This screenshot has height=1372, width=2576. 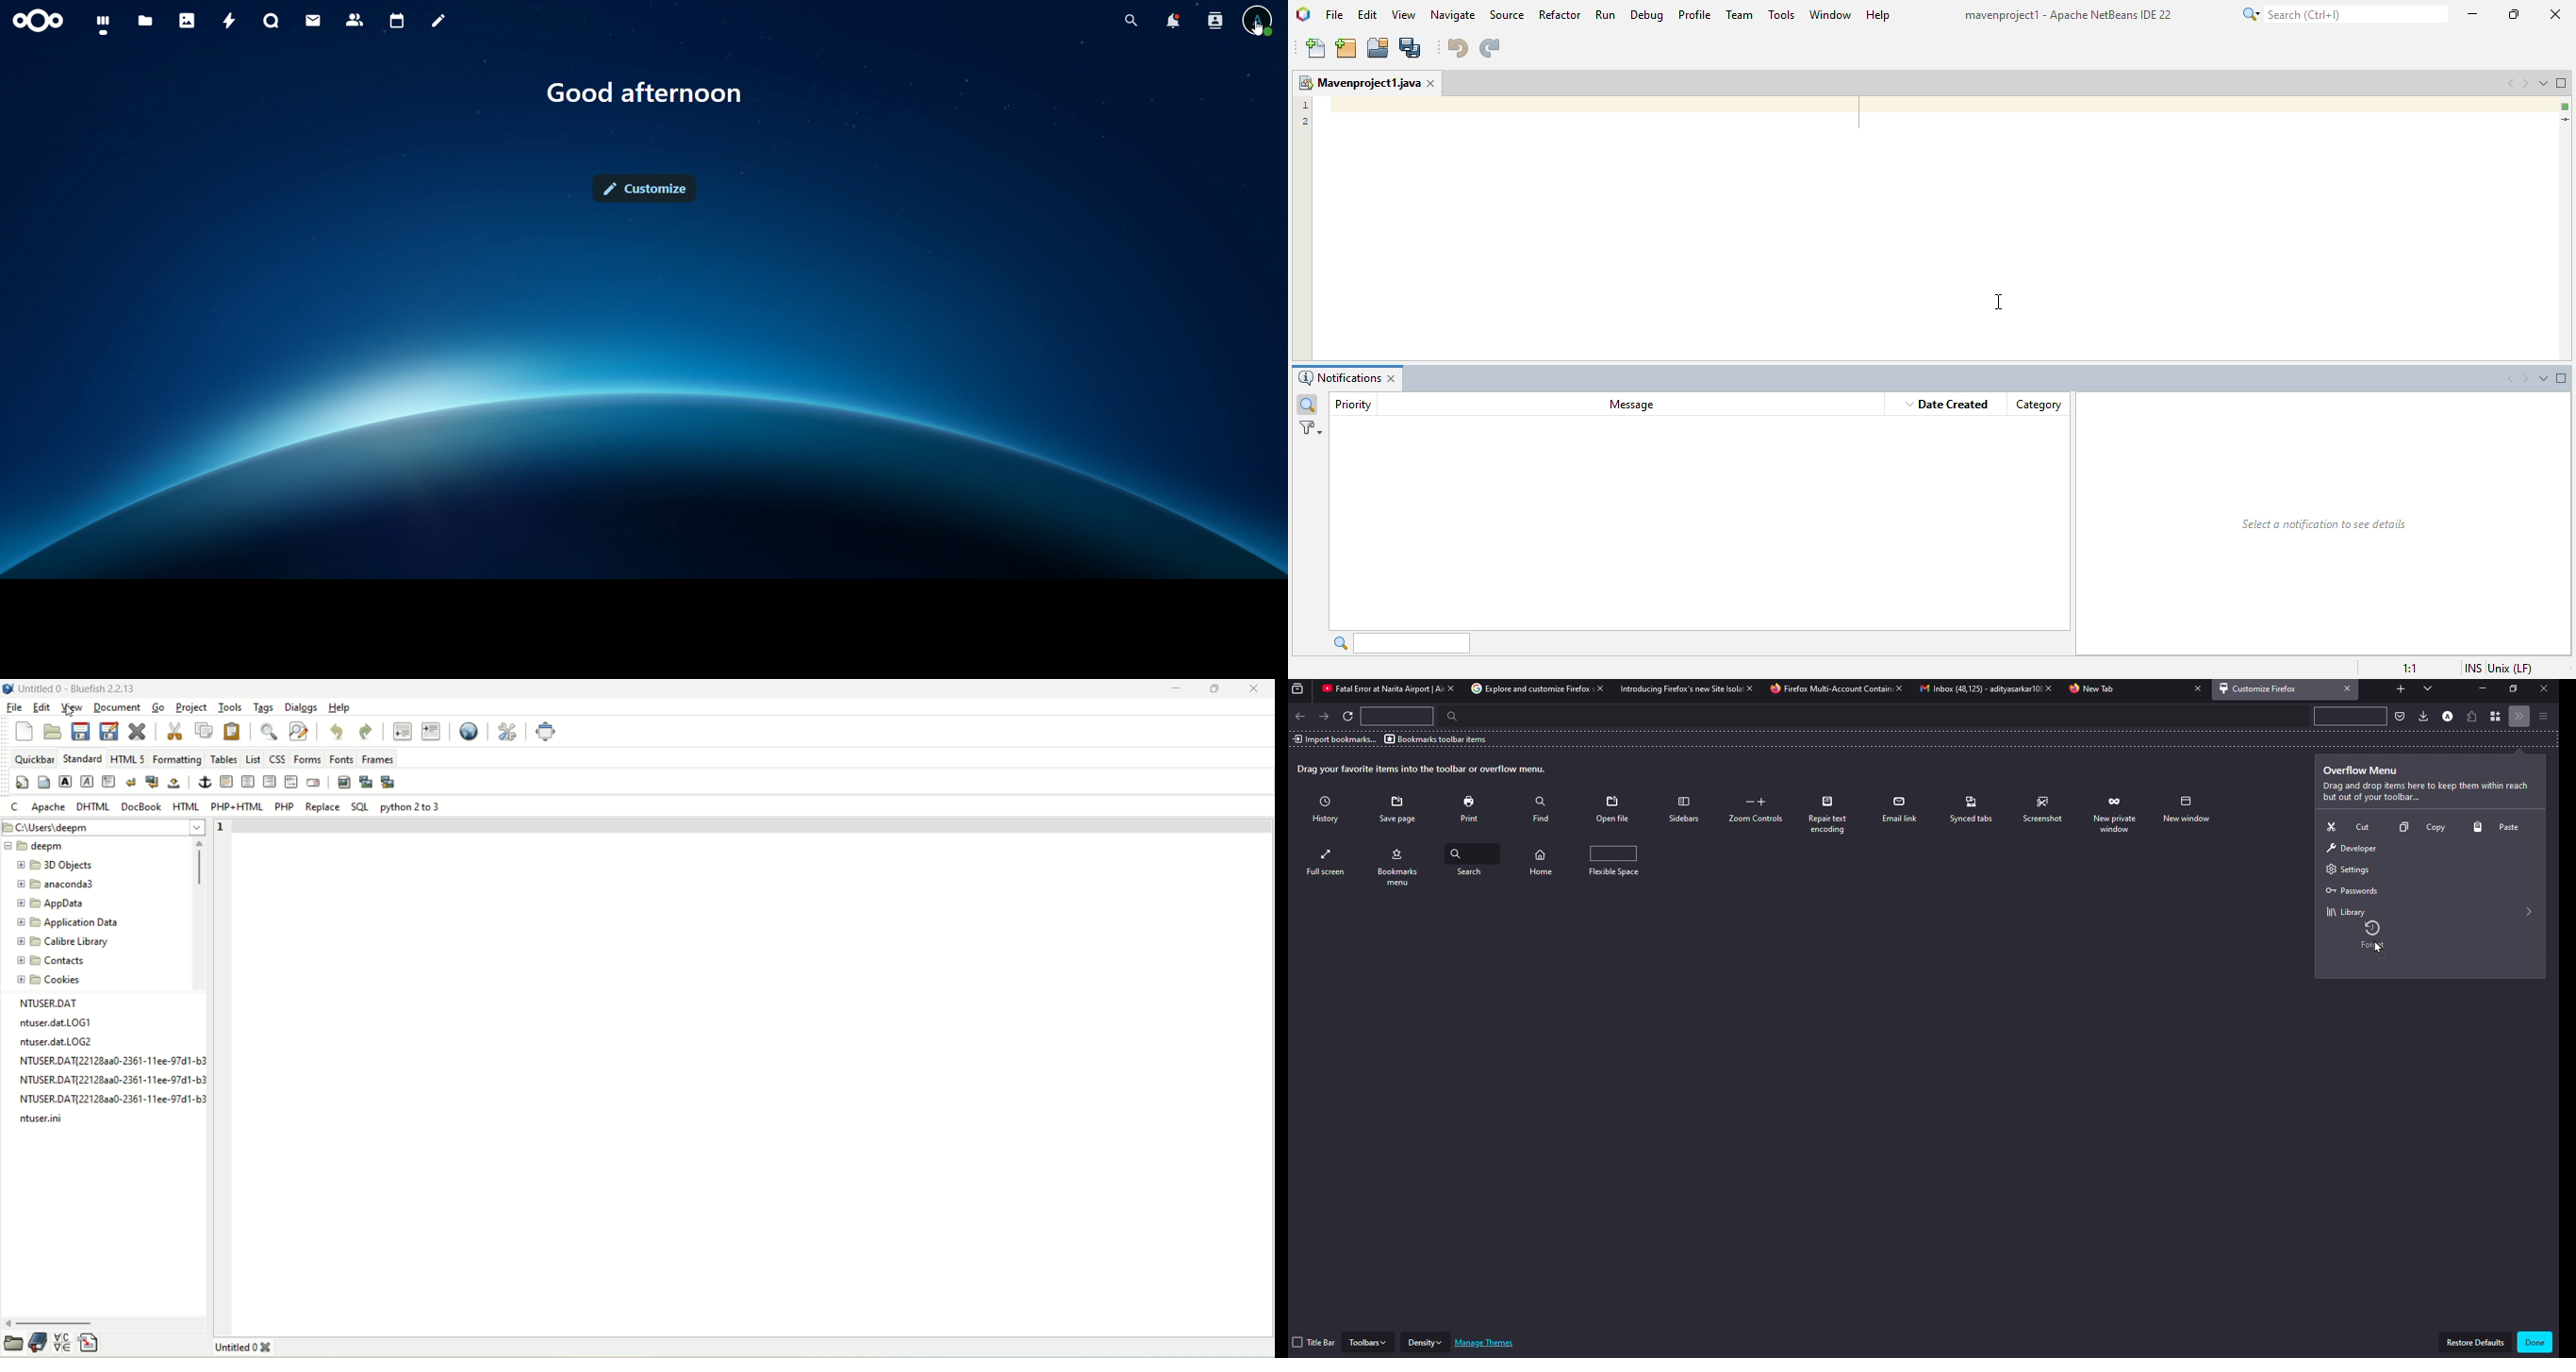 What do you see at coordinates (2348, 688) in the screenshot?
I see `close` at bounding box center [2348, 688].